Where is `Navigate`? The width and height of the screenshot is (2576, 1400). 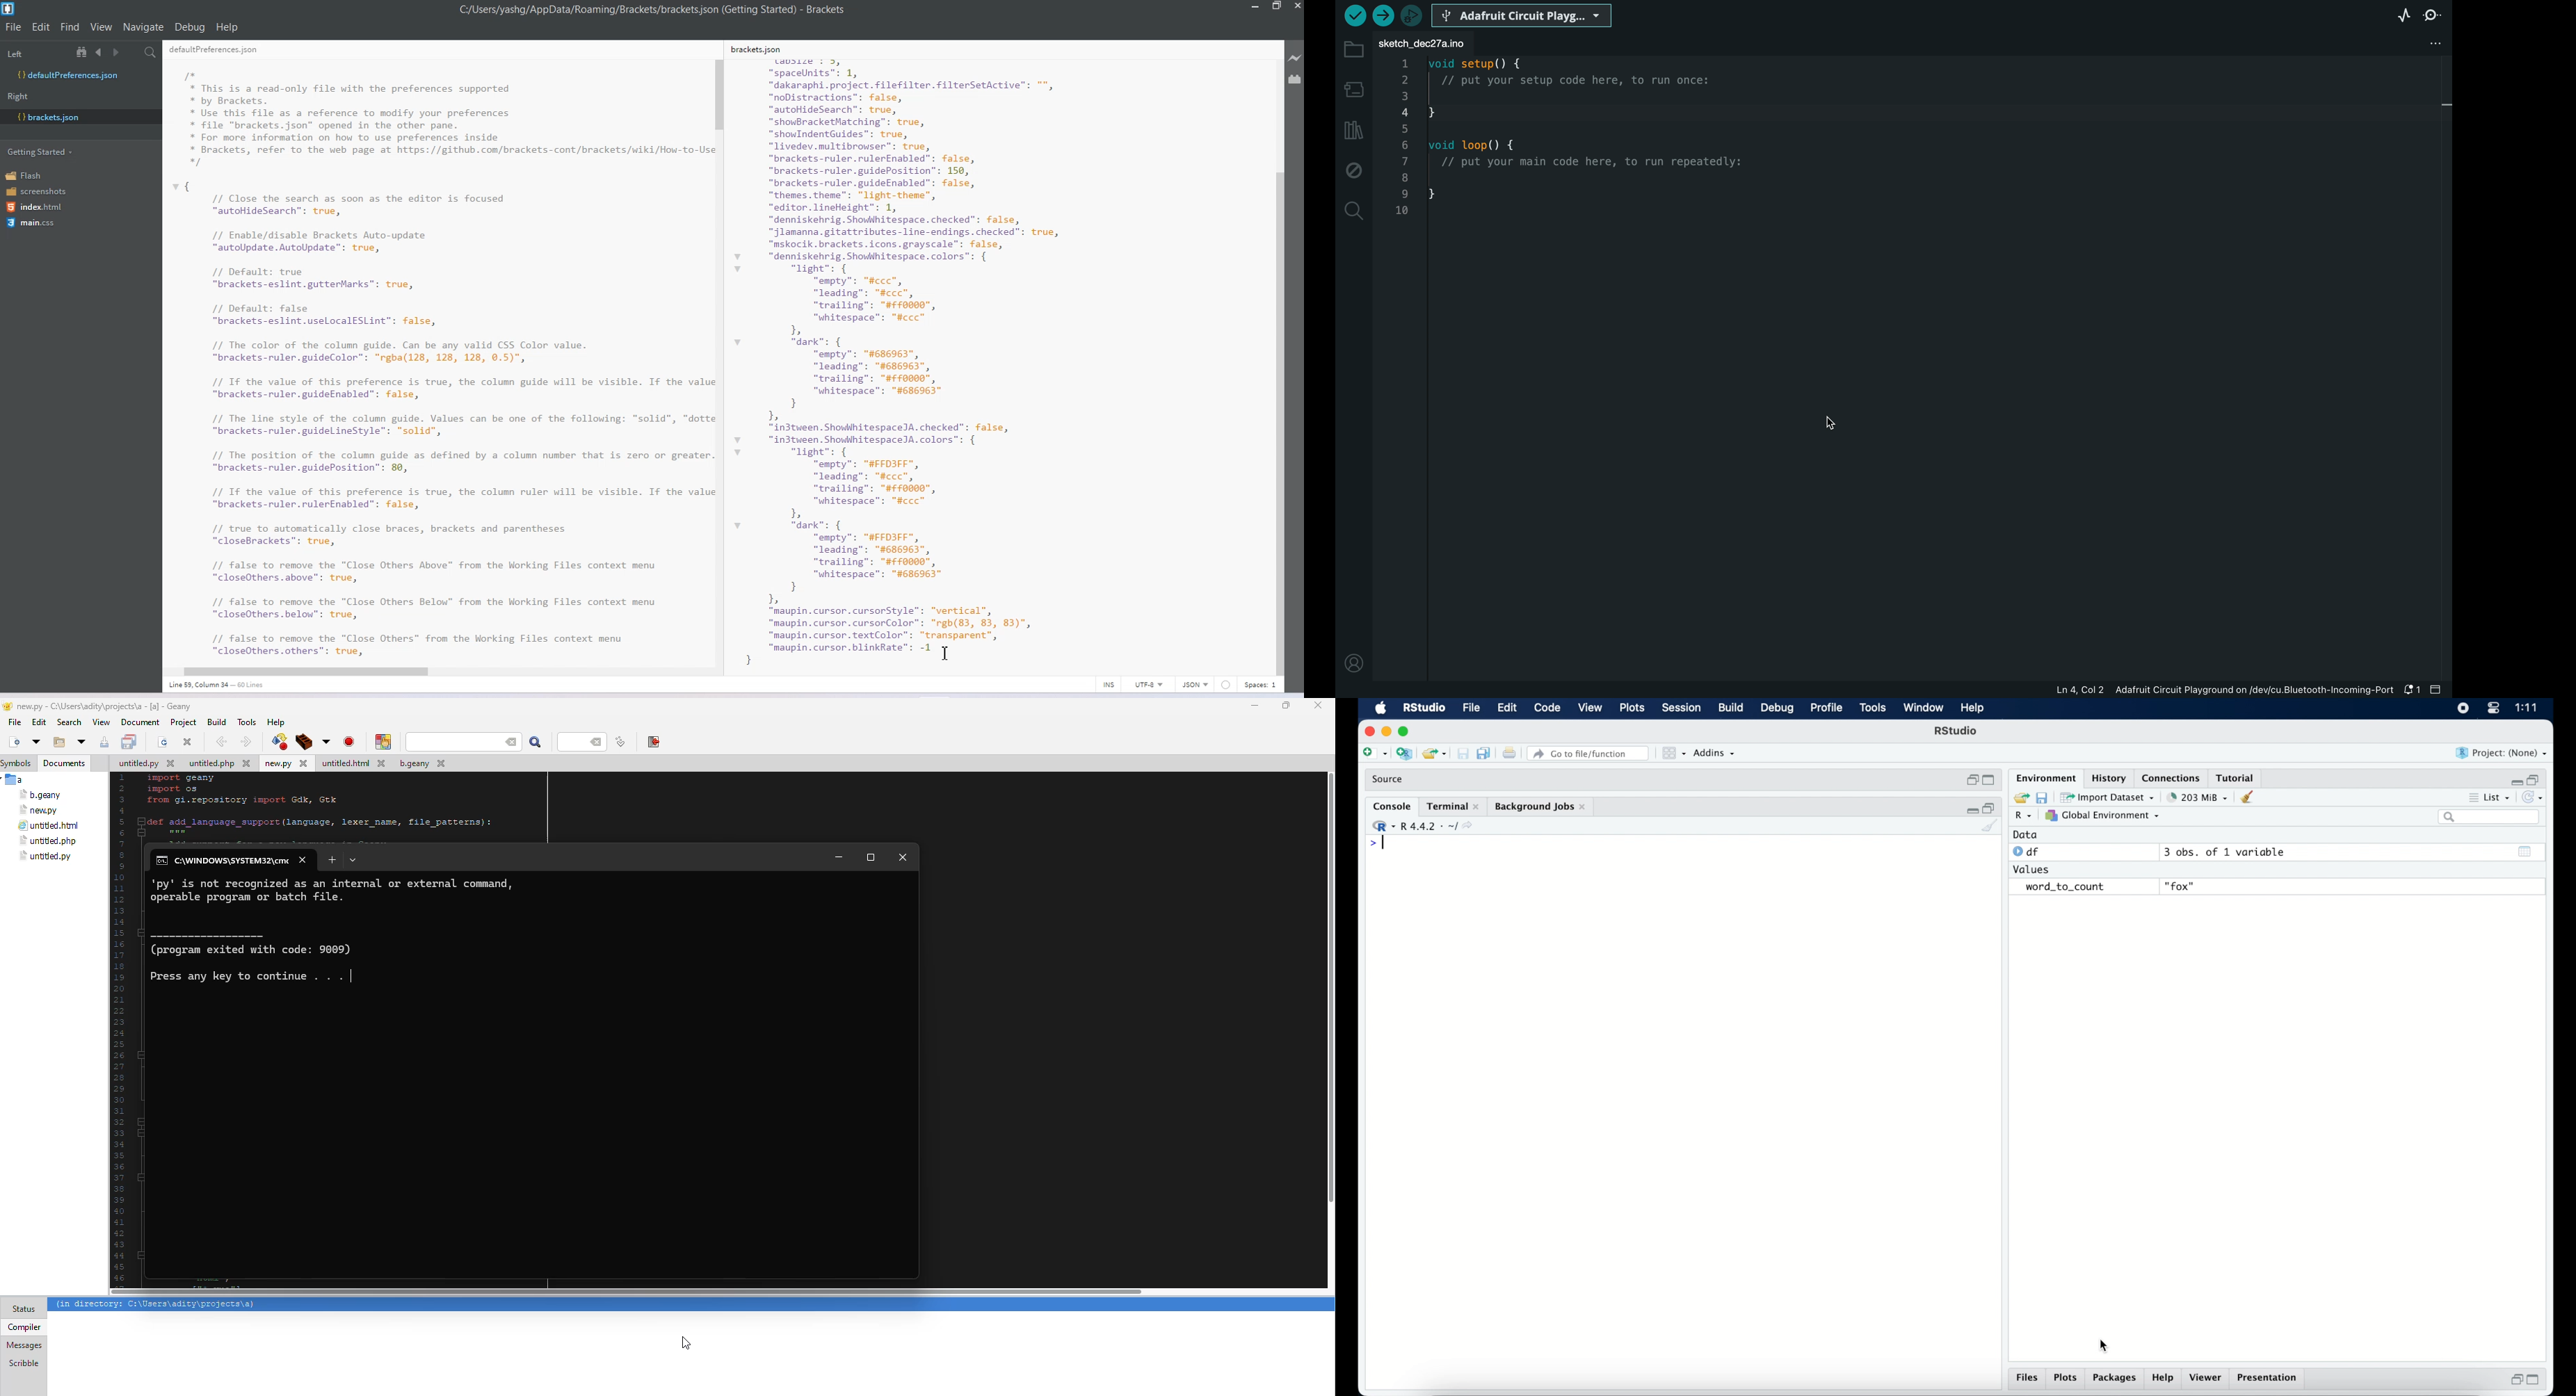
Navigate is located at coordinates (145, 27).